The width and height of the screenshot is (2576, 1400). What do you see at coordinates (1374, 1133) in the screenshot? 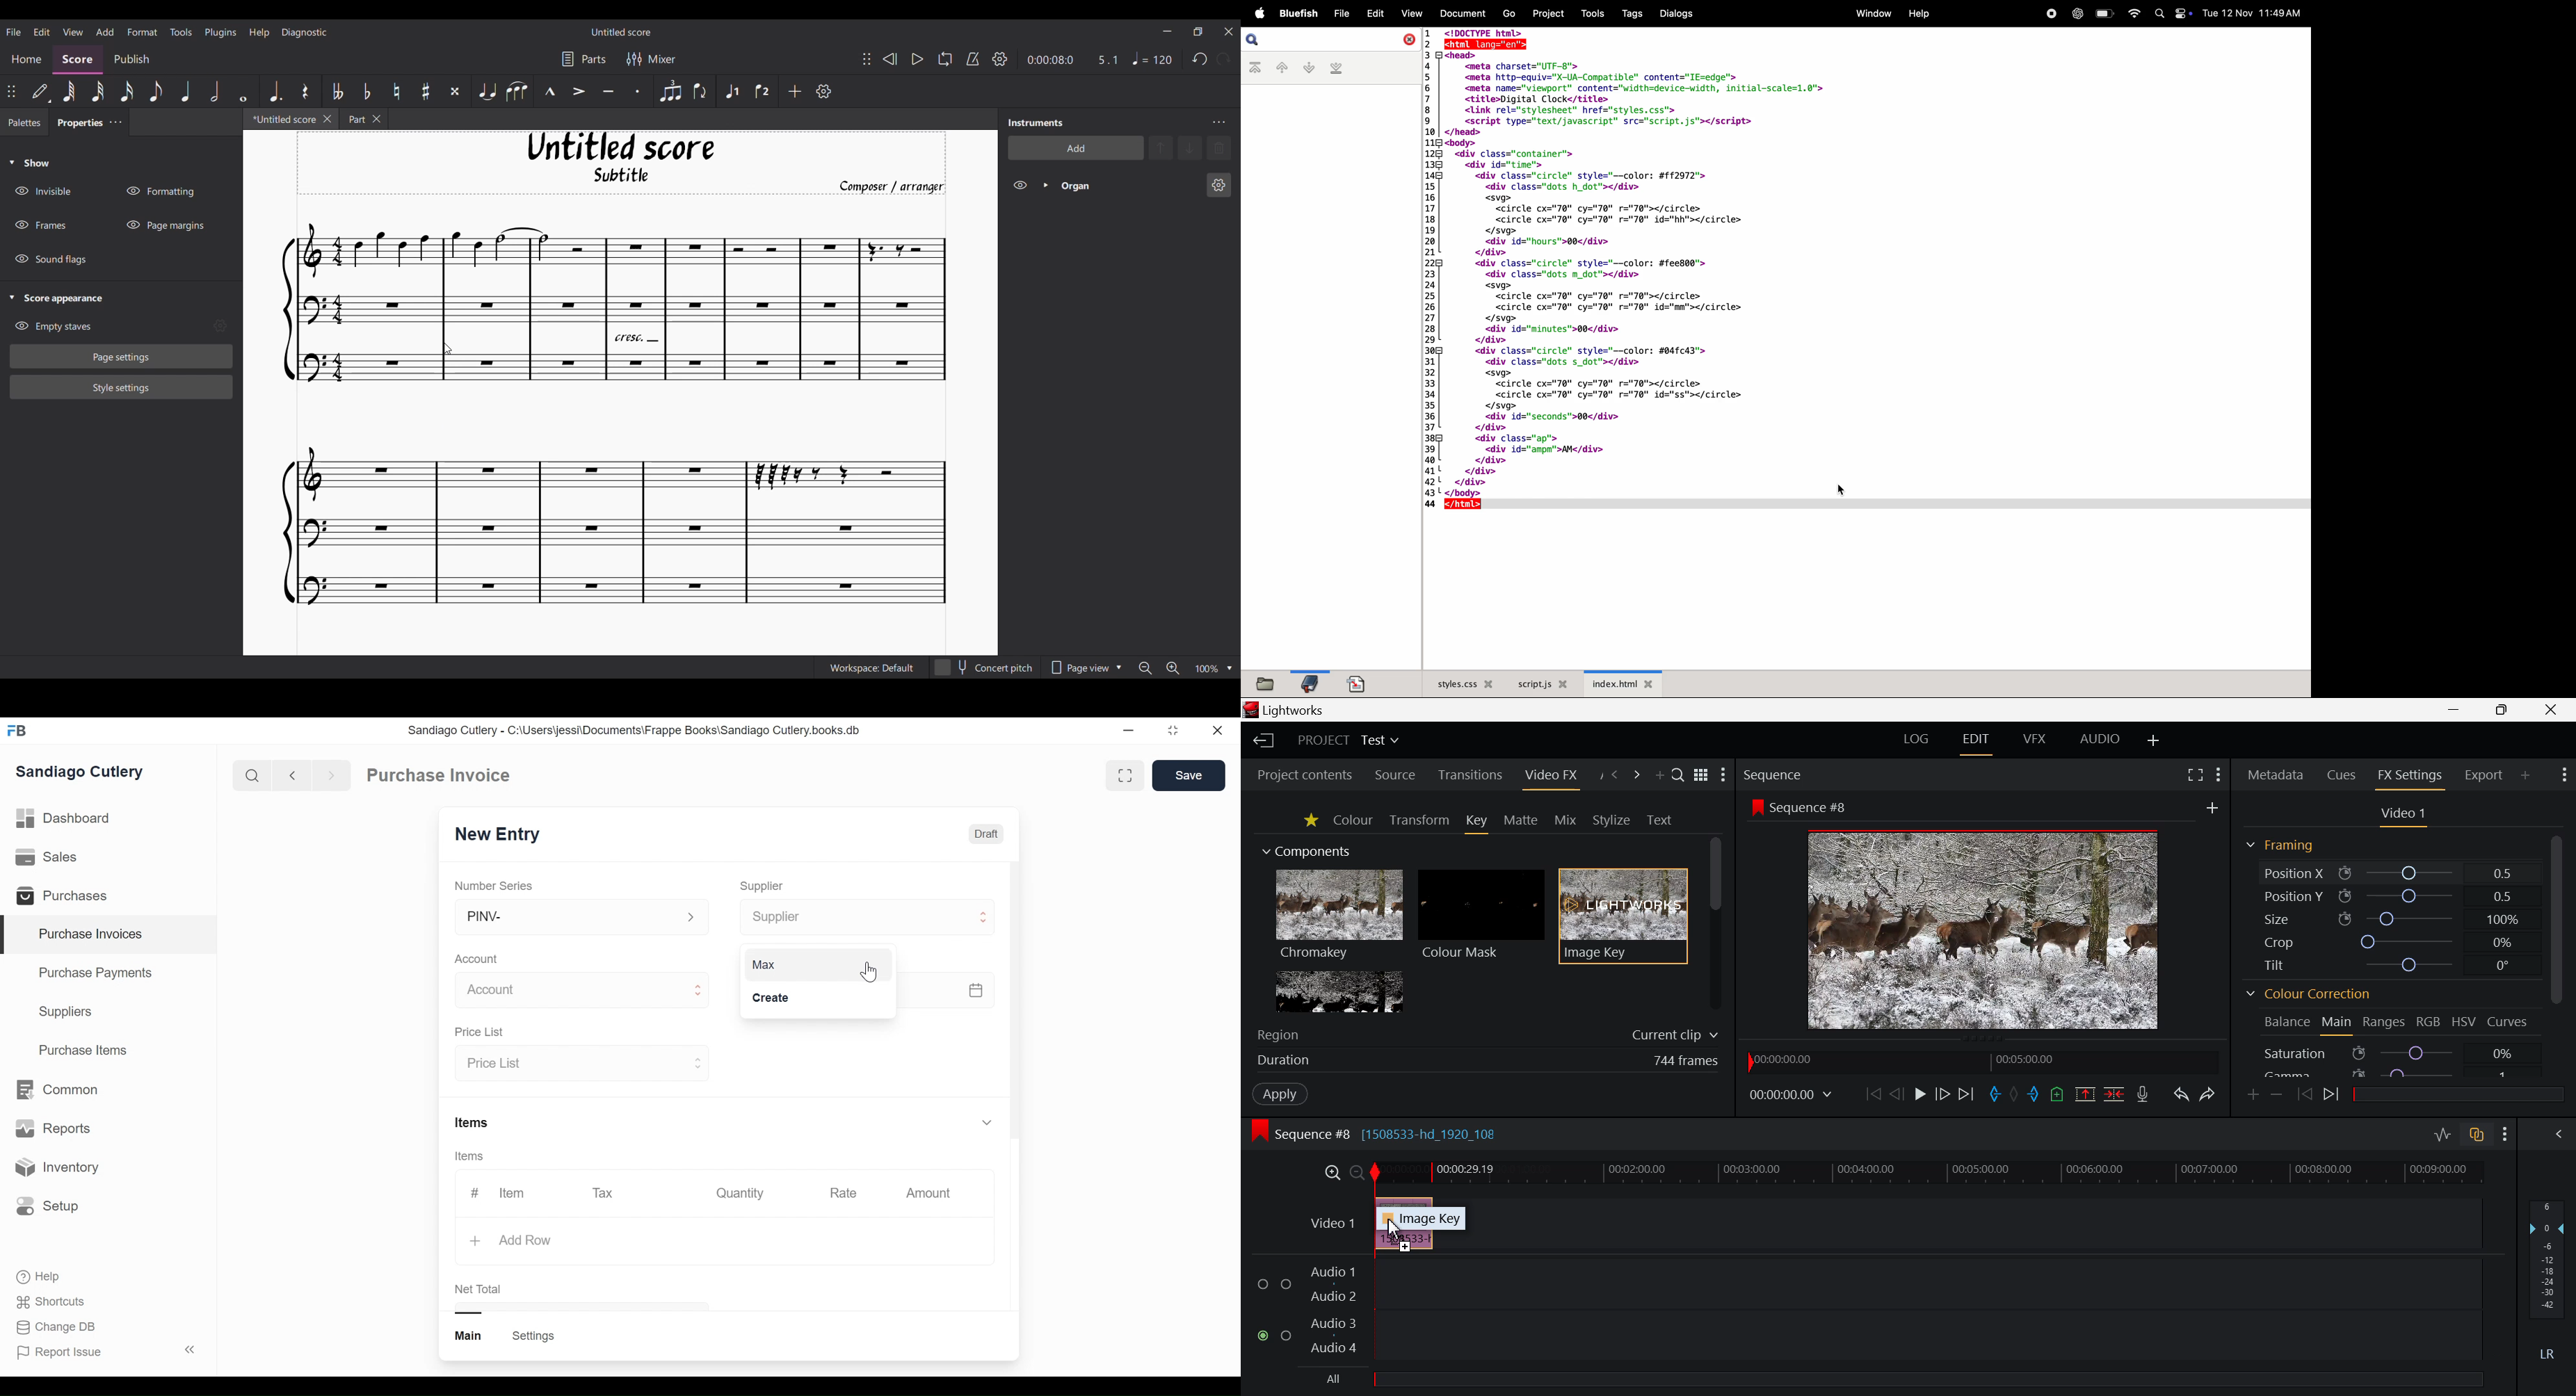
I see `Sequence #8 [1508533-hd_1920_108` at bounding box center [1374, 1133].